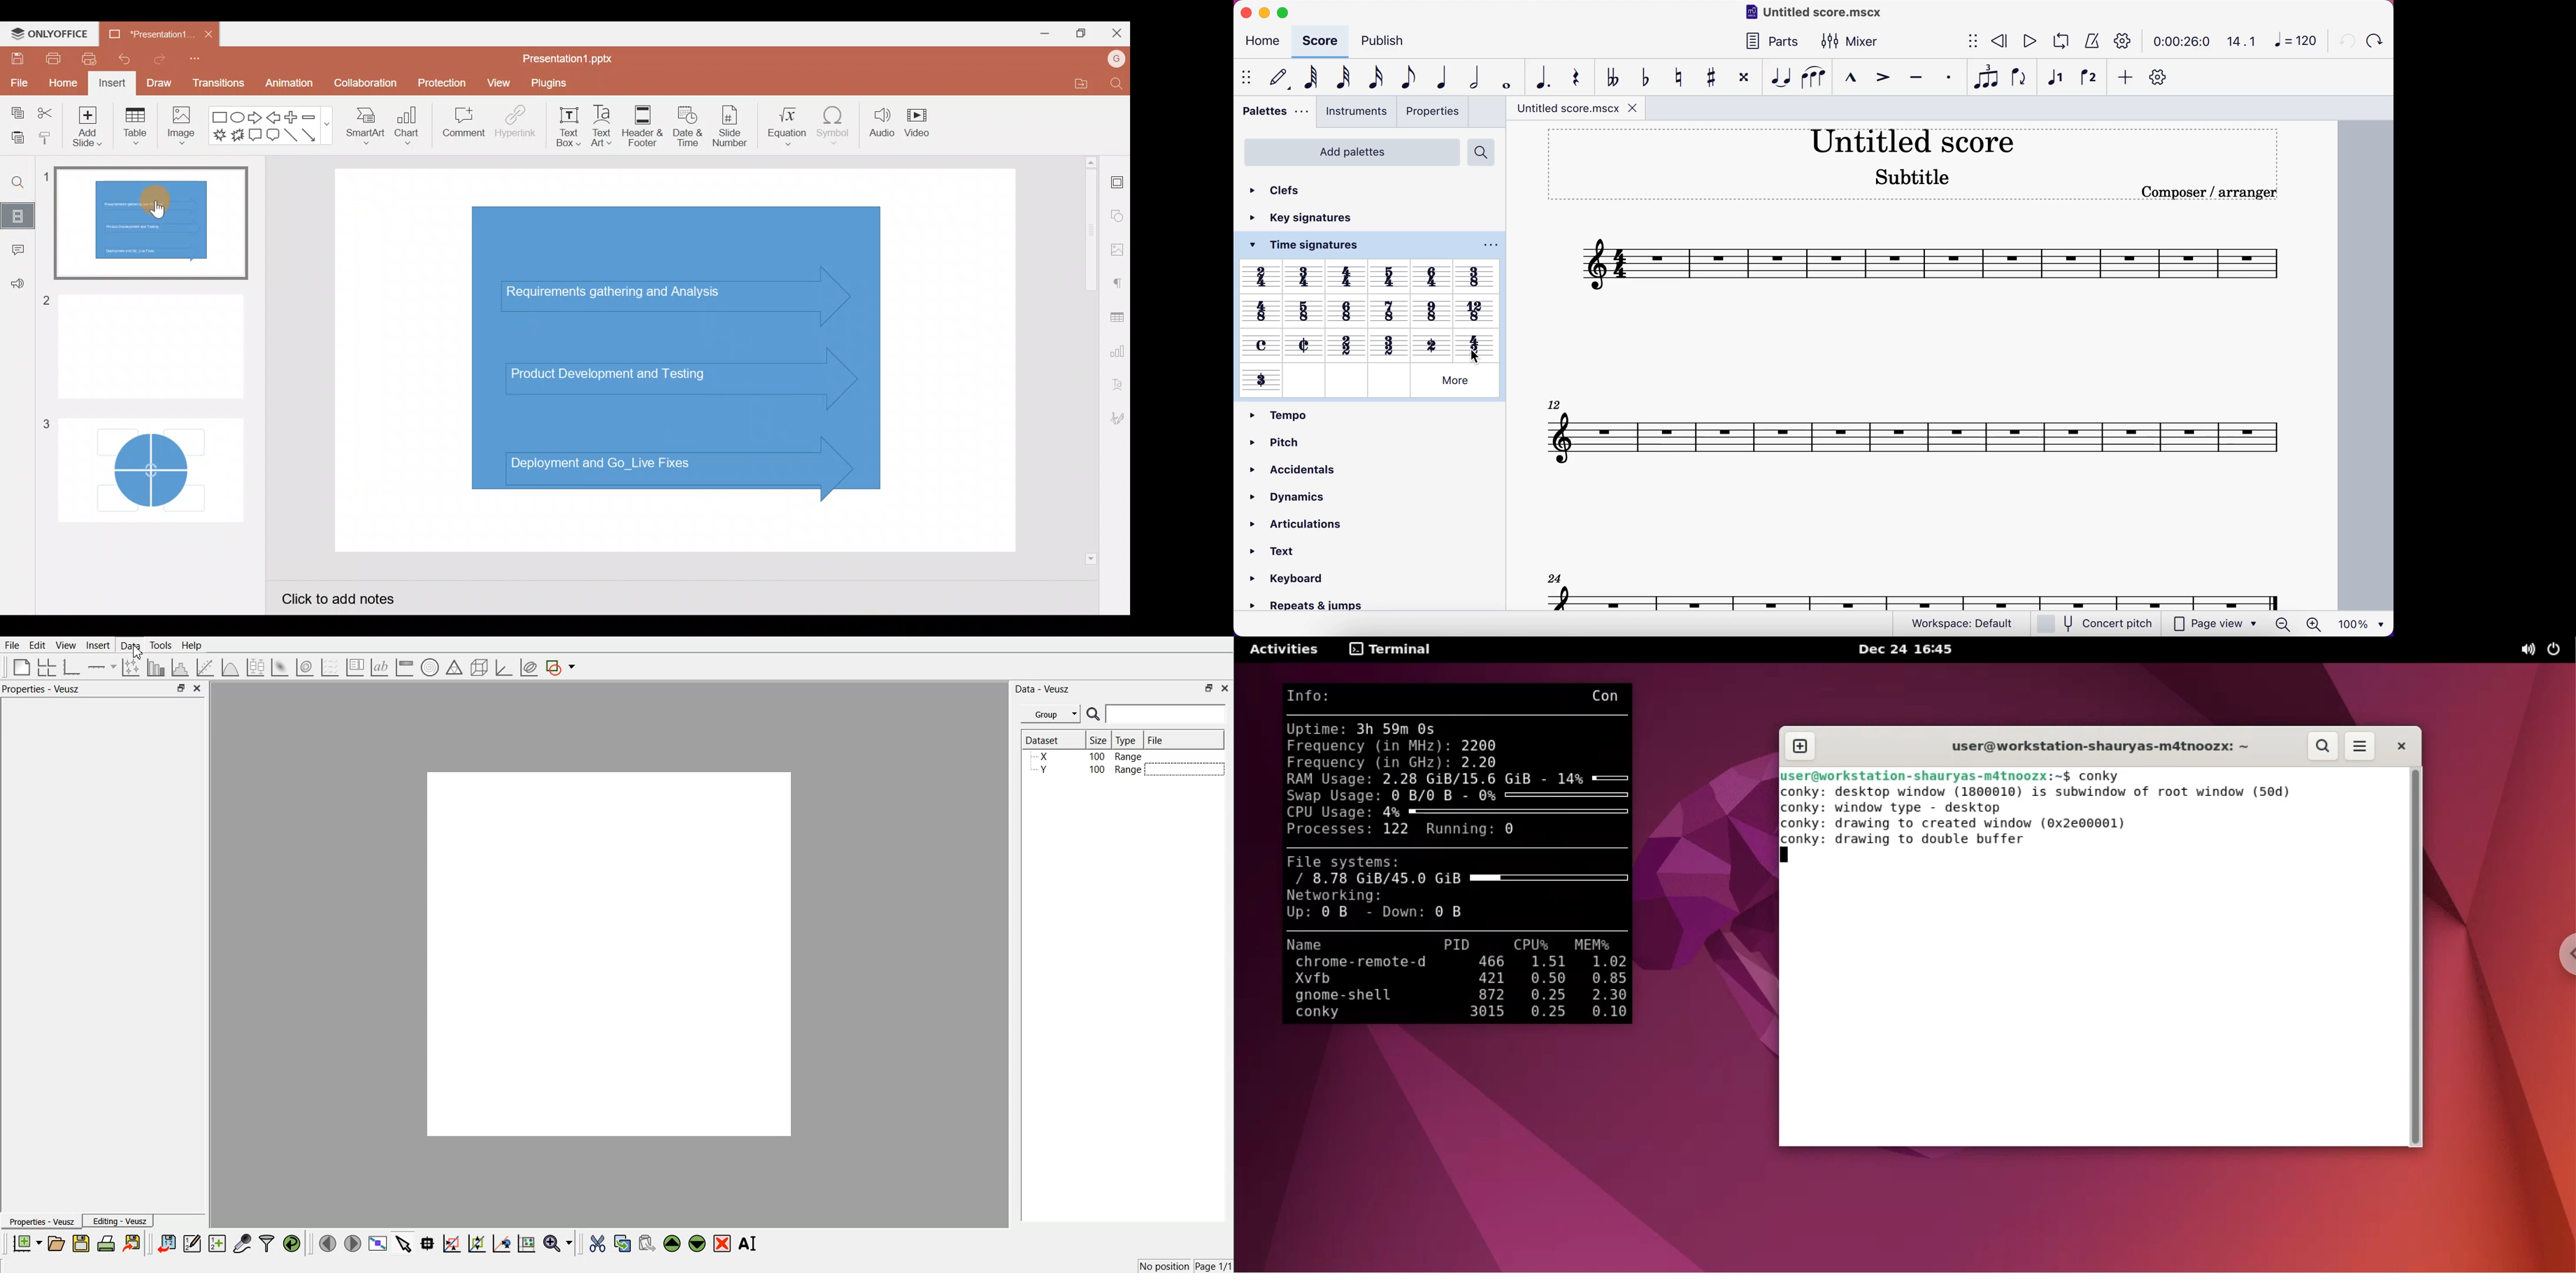  I want to click on Subtitle, so click(1913, 175).